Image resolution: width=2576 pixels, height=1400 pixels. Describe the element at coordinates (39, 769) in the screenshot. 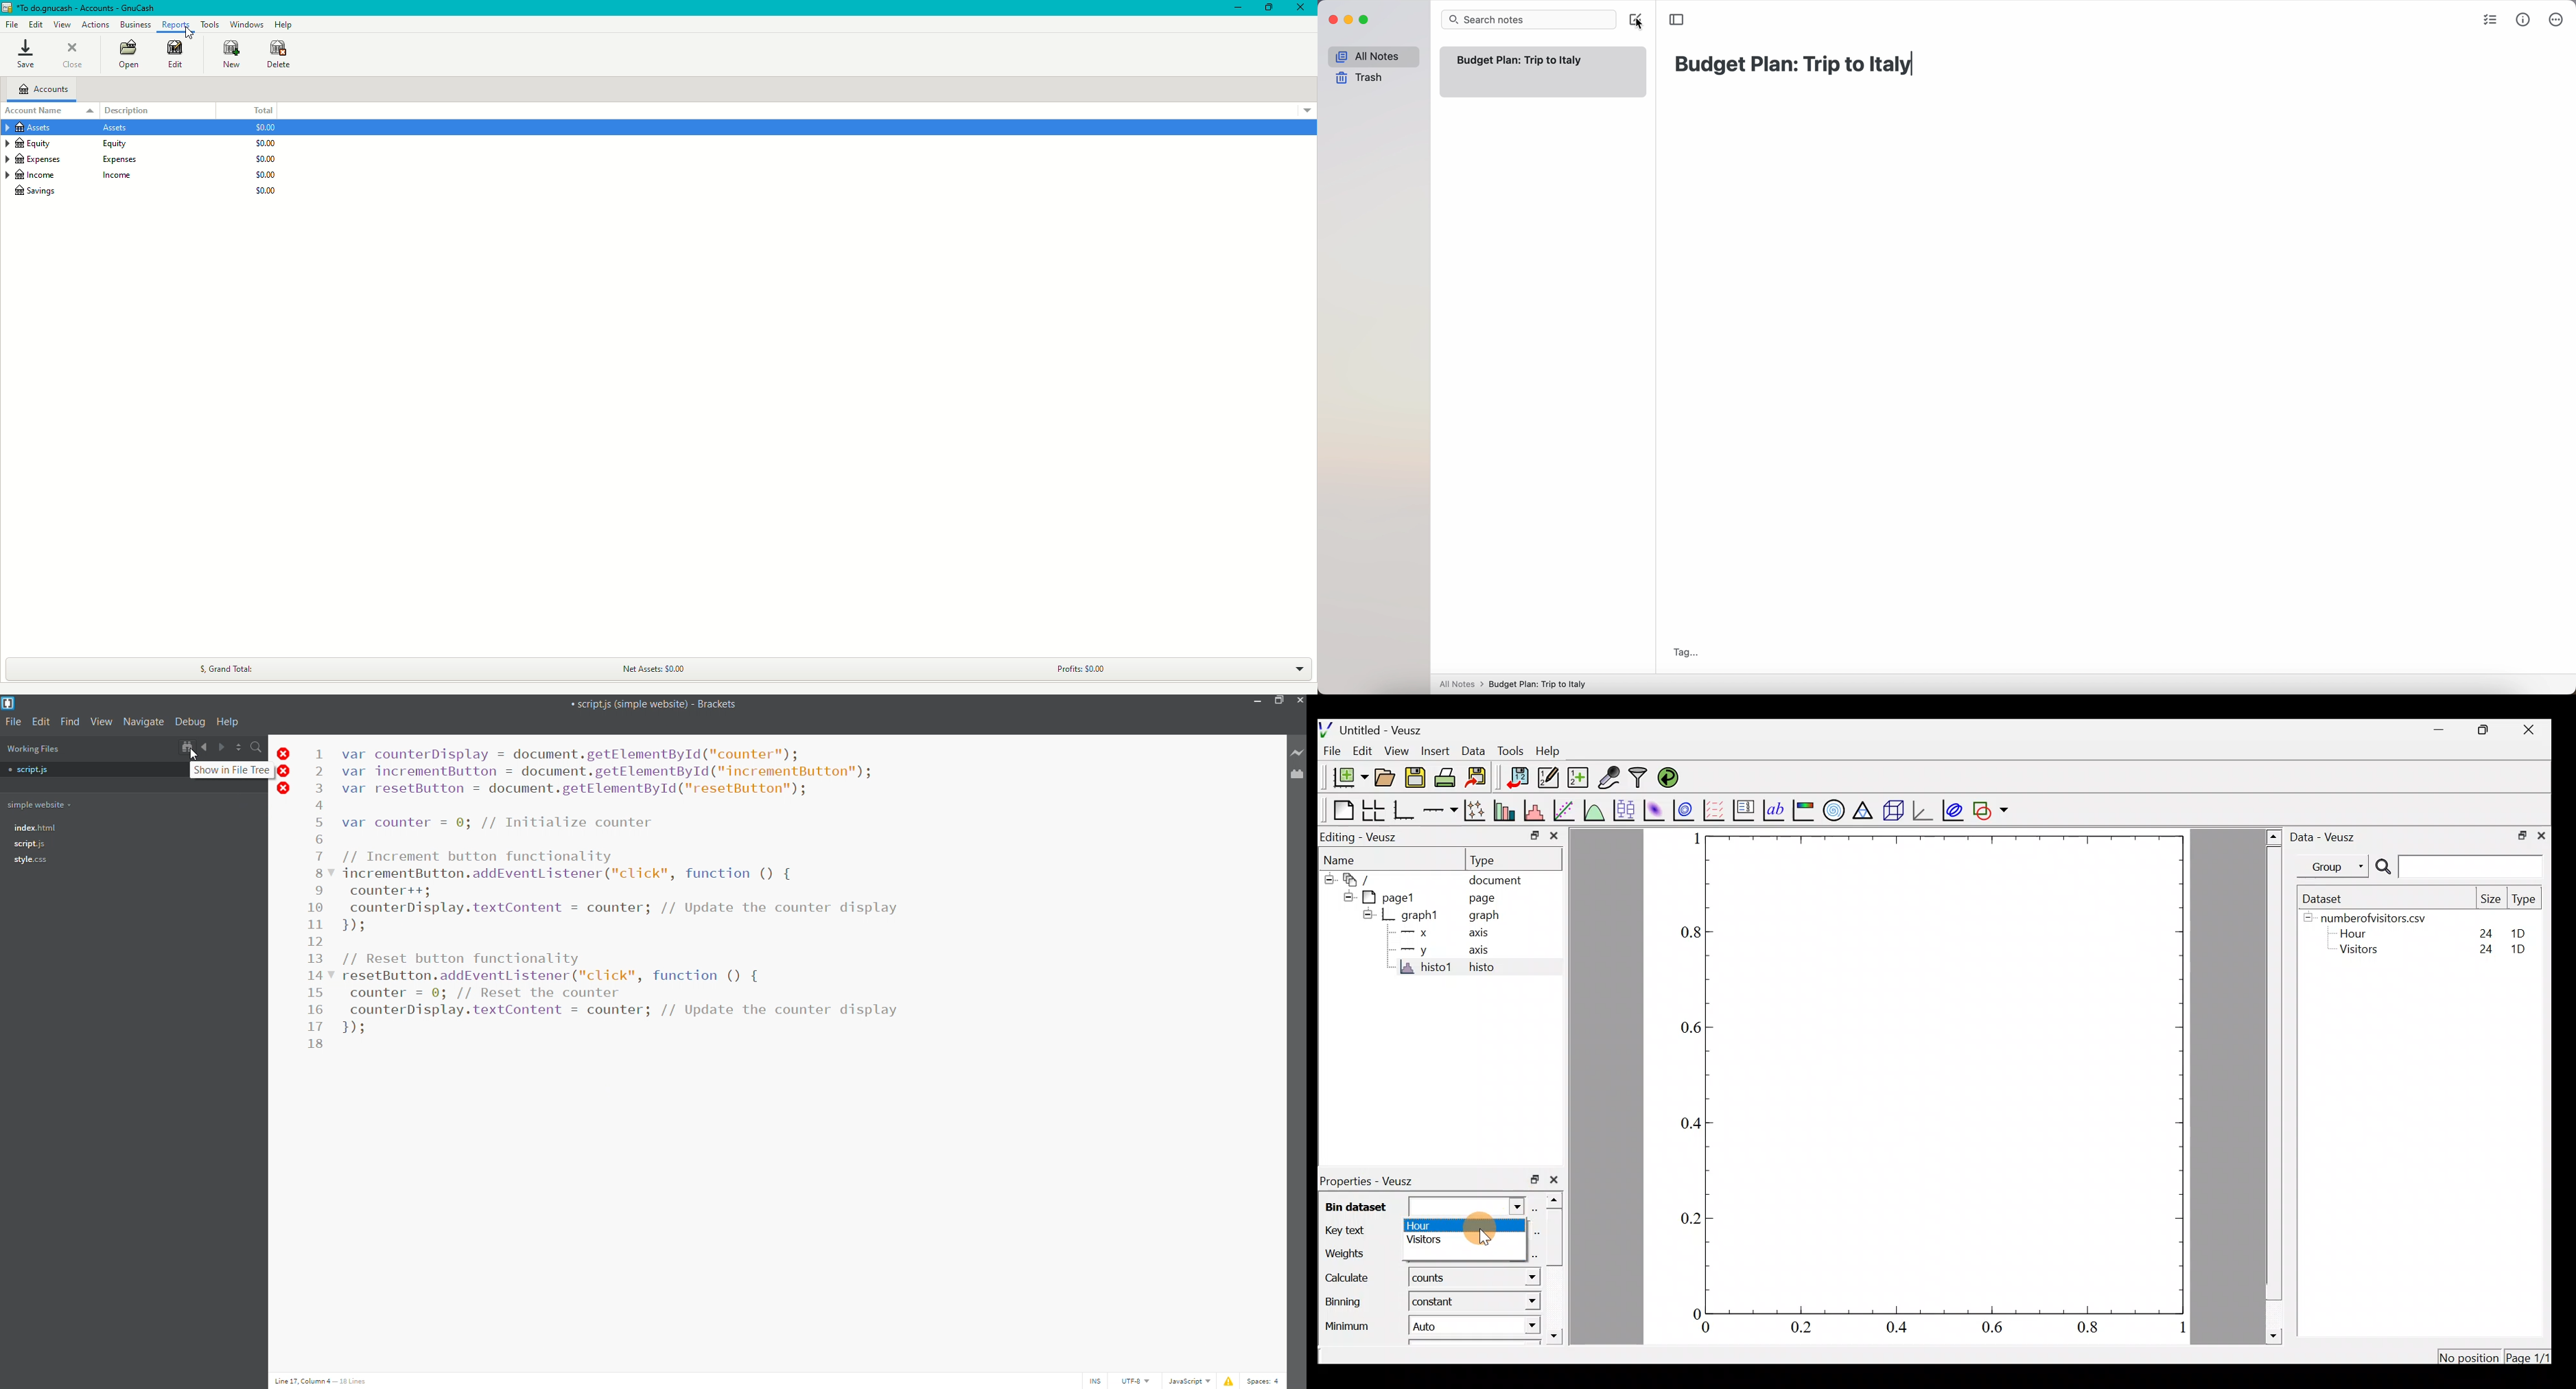

I see `script.js` at that location.